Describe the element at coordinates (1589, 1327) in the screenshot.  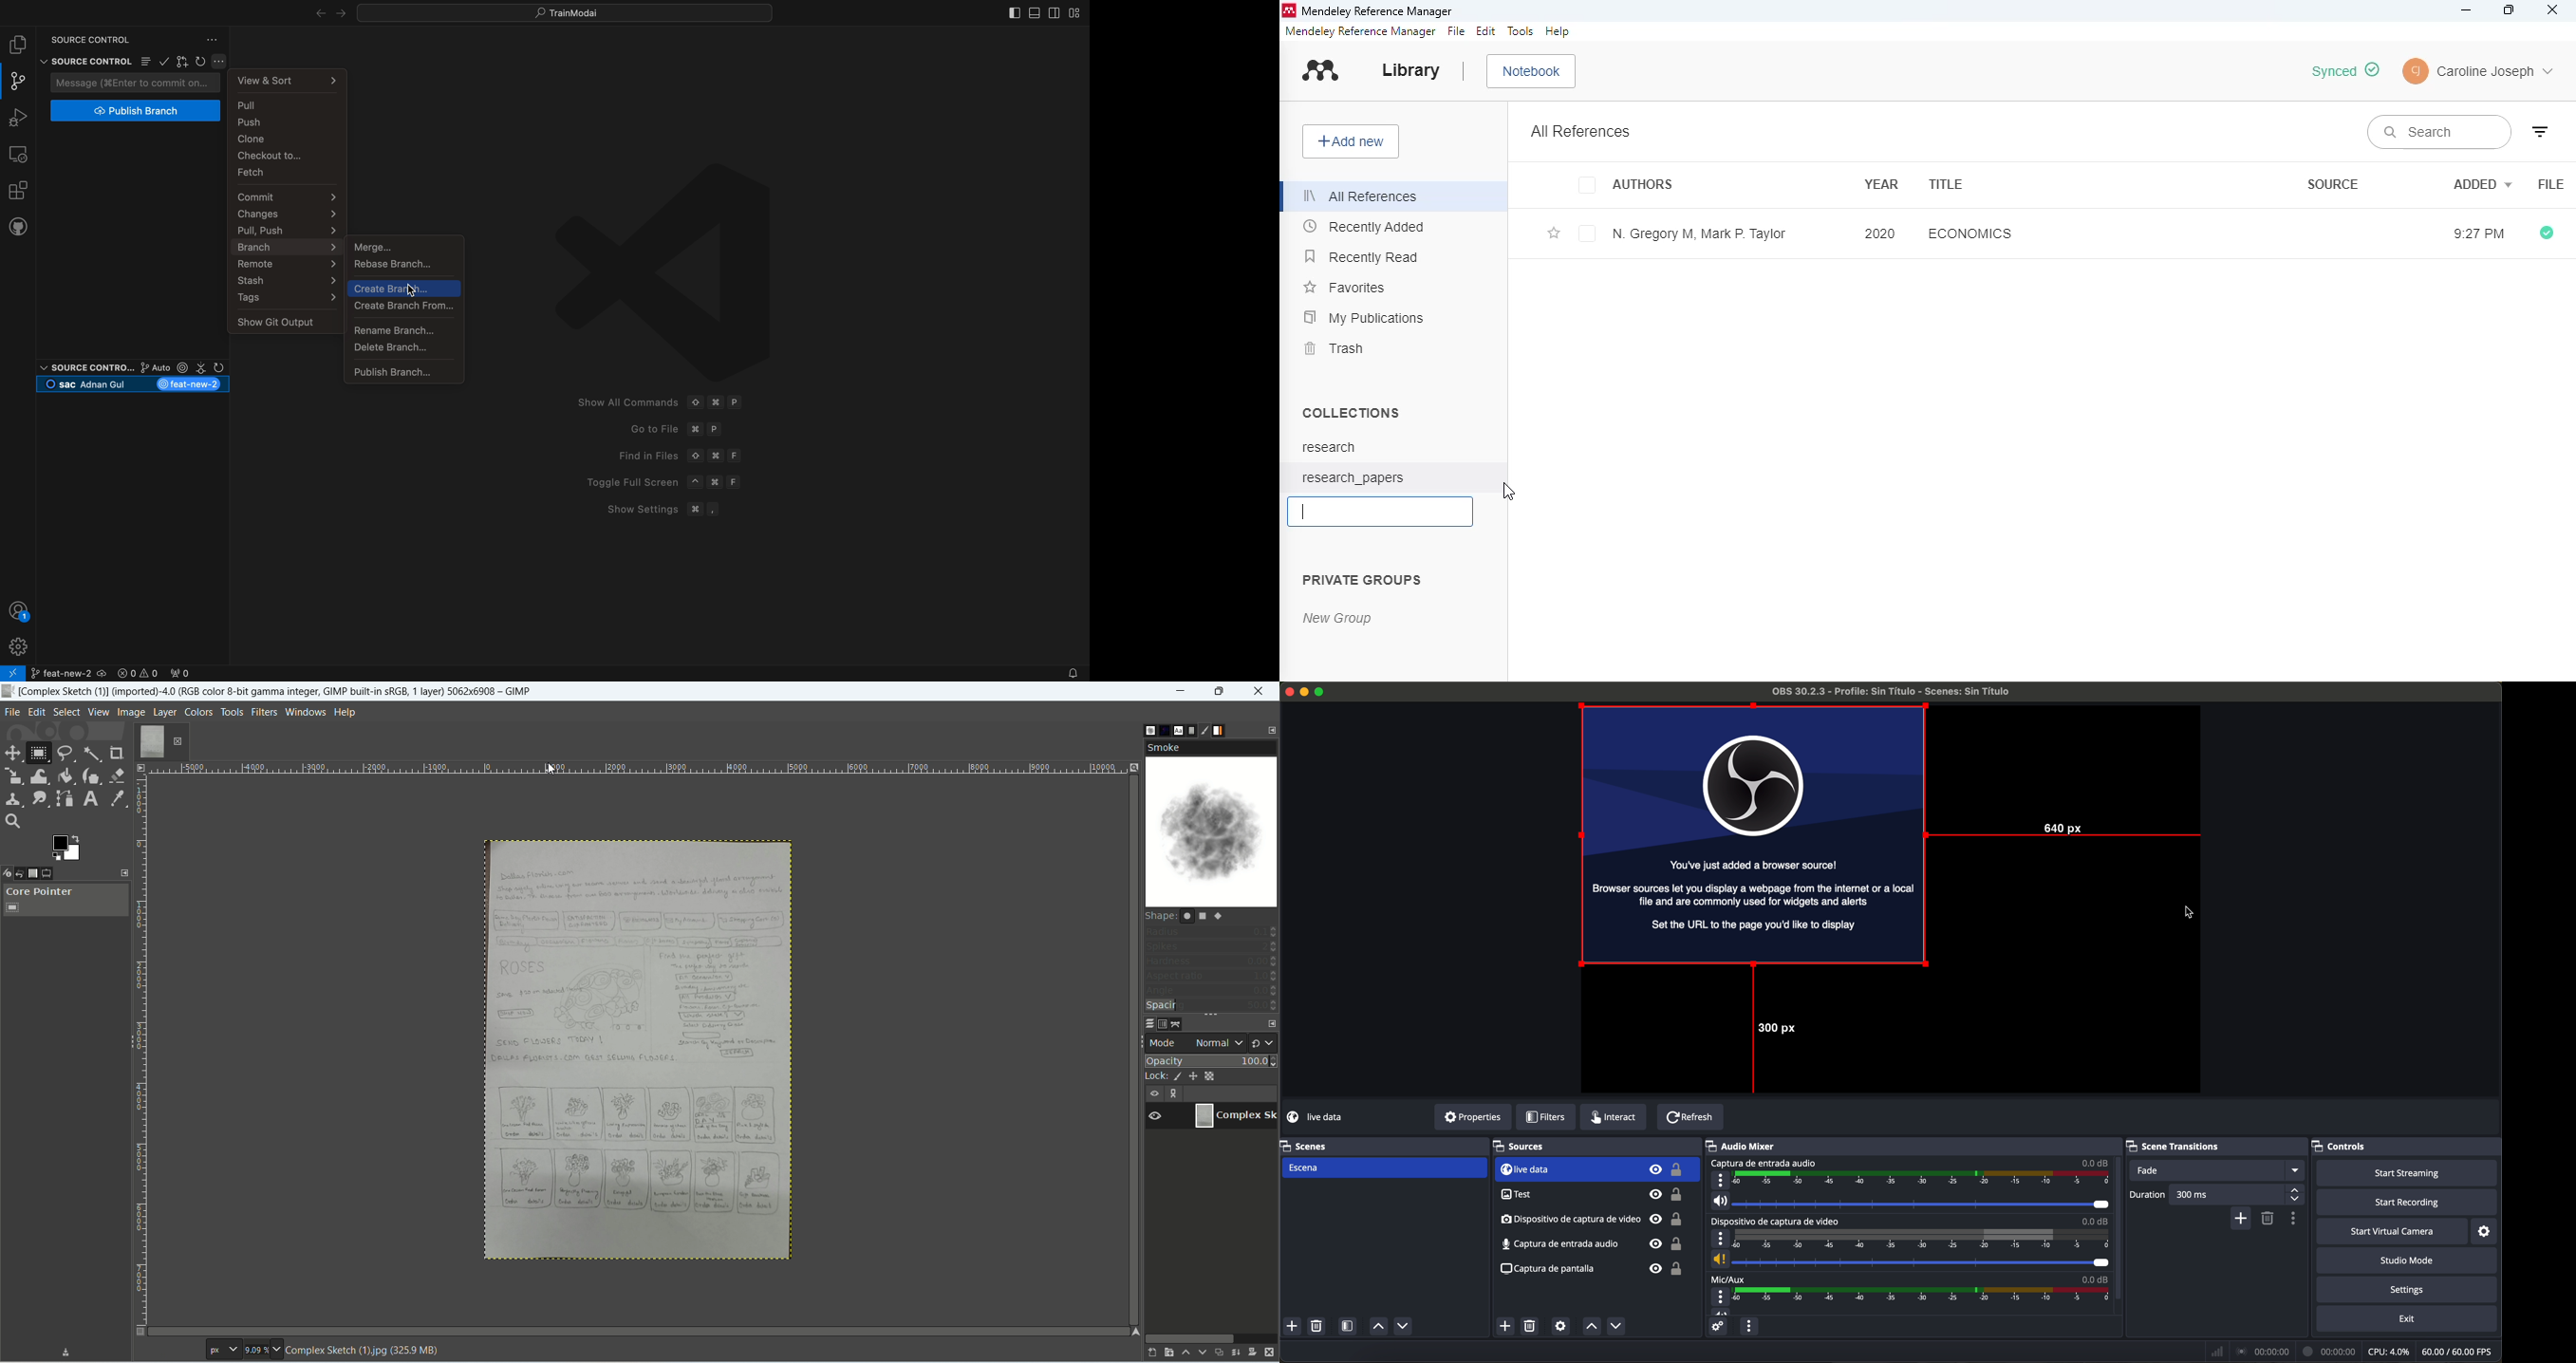
I see `move sources up` at that location.